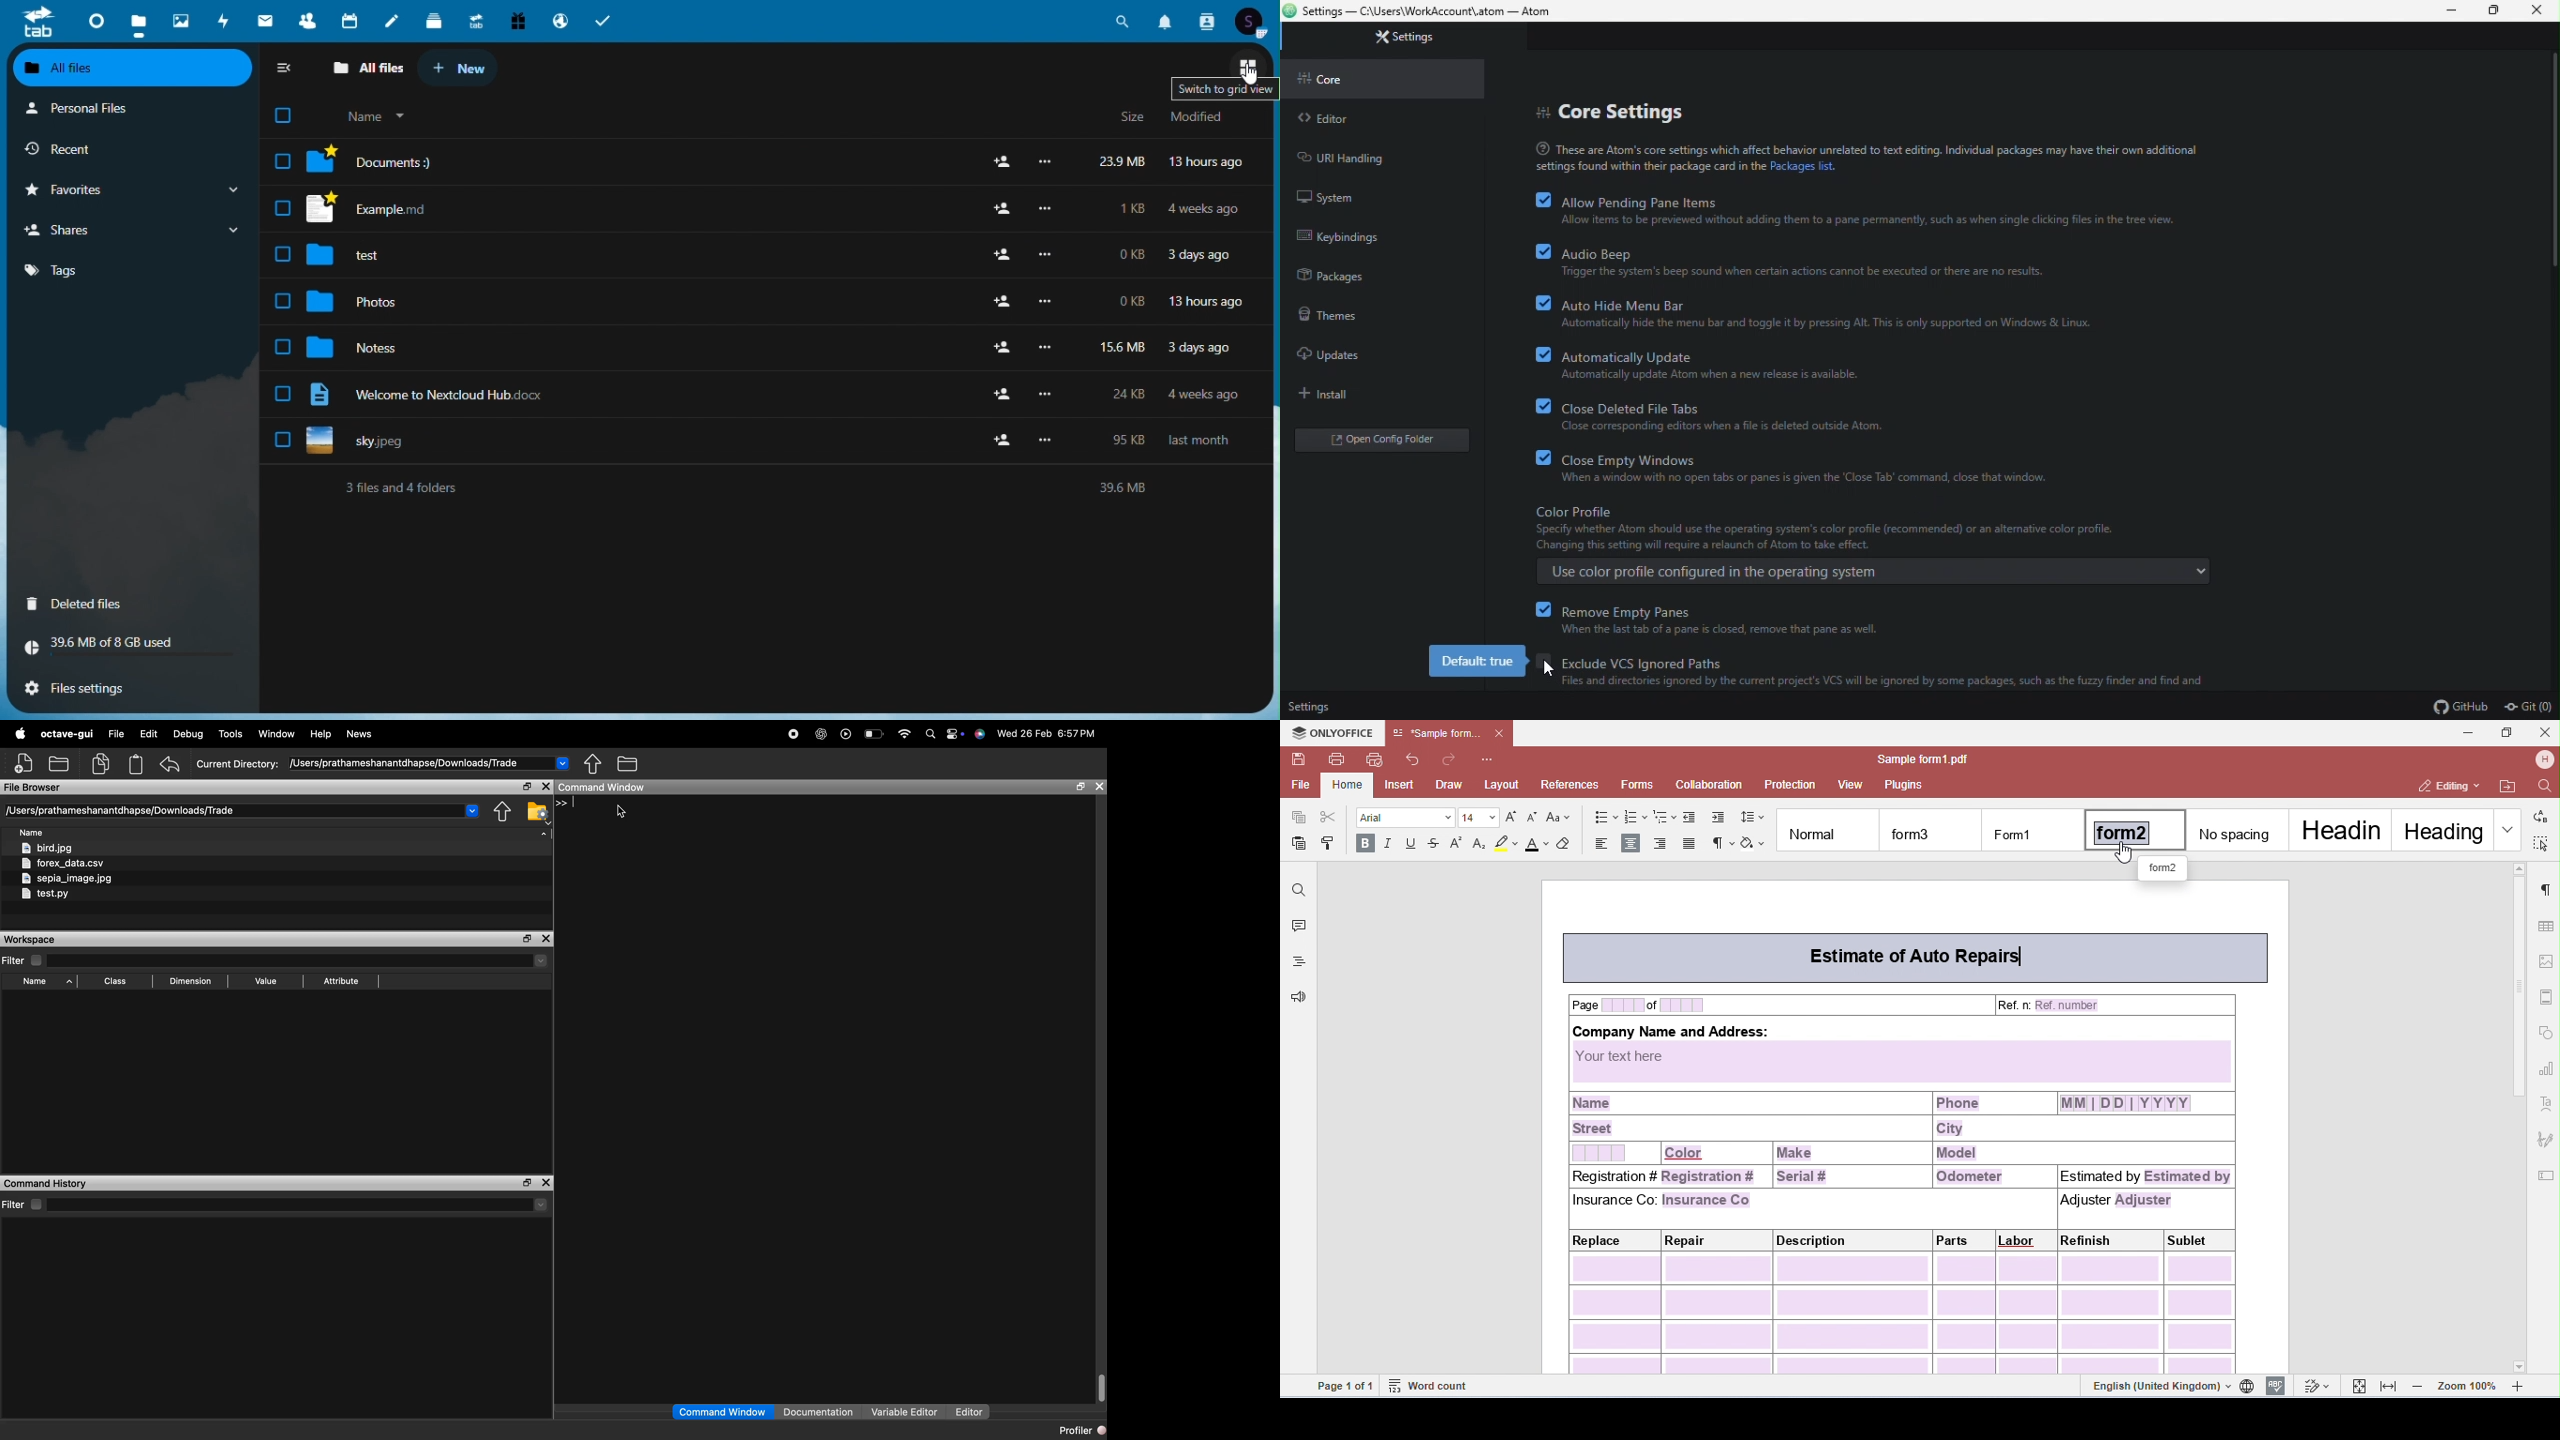 The height and width of the screenshot is (1456, 2576). I want to click on 13 hours ago, so click(1206, 162).